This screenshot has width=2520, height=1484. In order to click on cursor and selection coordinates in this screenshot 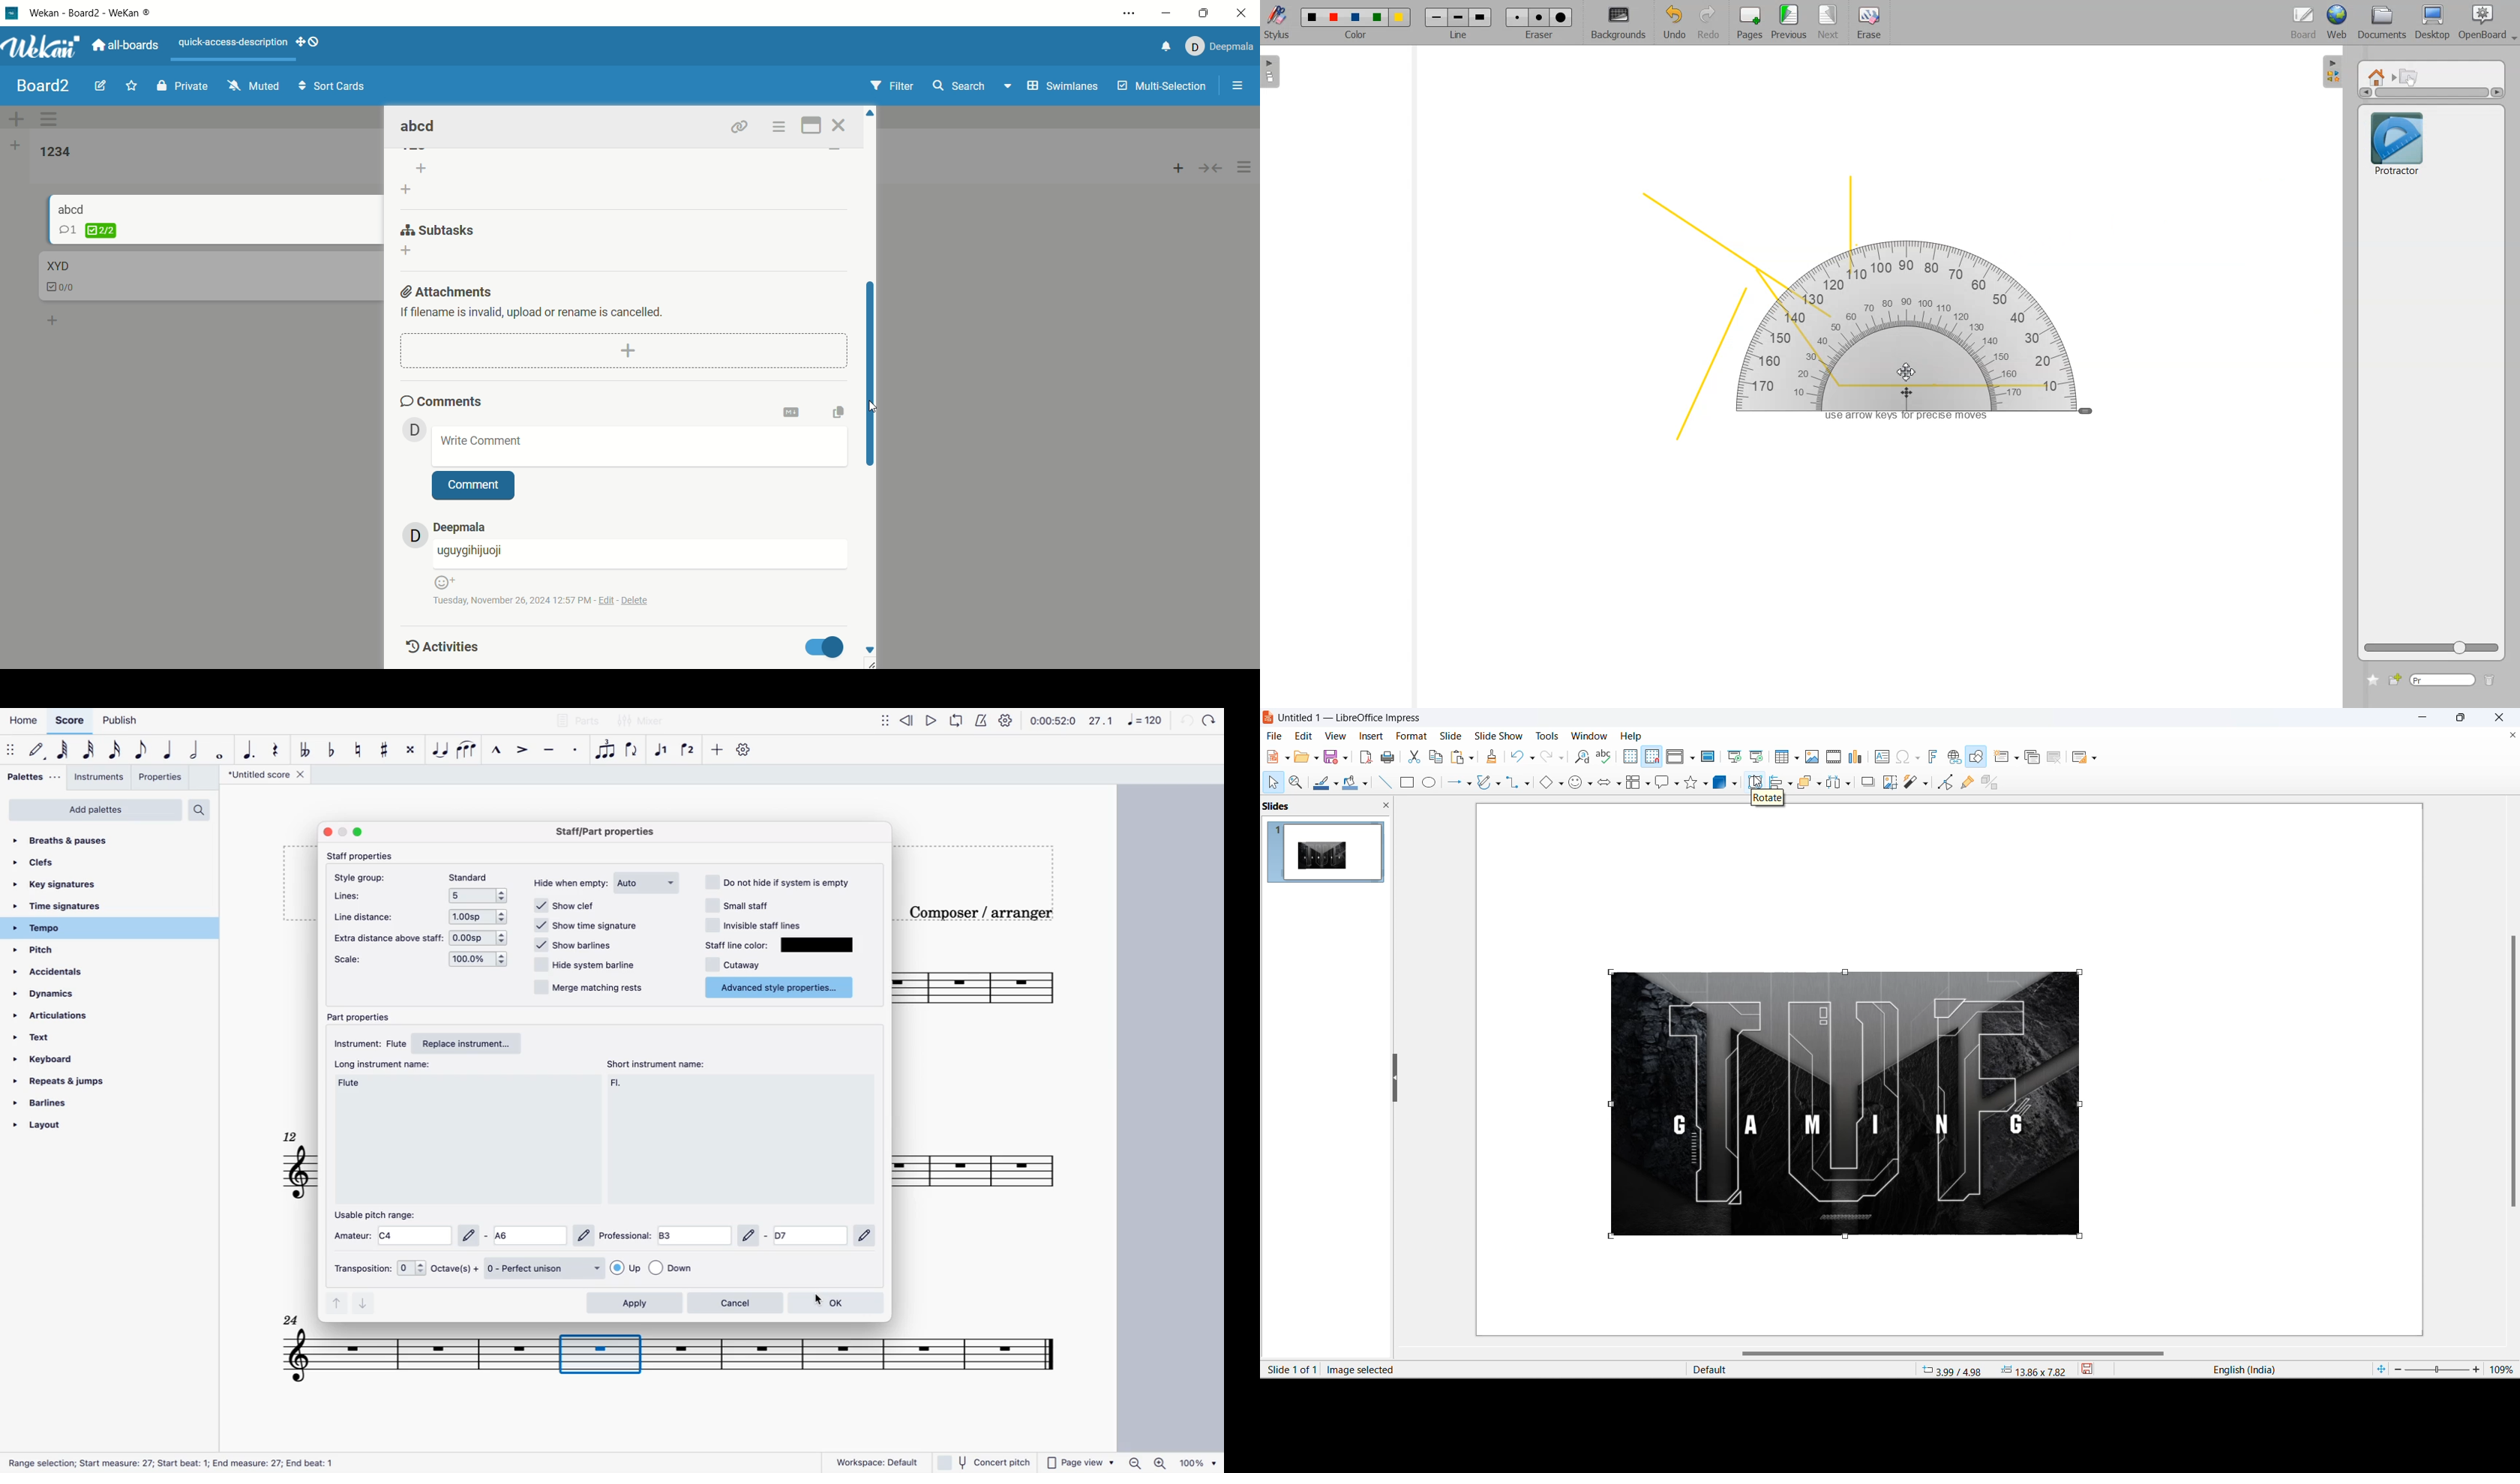, I will do `click(1997, 1370)`.